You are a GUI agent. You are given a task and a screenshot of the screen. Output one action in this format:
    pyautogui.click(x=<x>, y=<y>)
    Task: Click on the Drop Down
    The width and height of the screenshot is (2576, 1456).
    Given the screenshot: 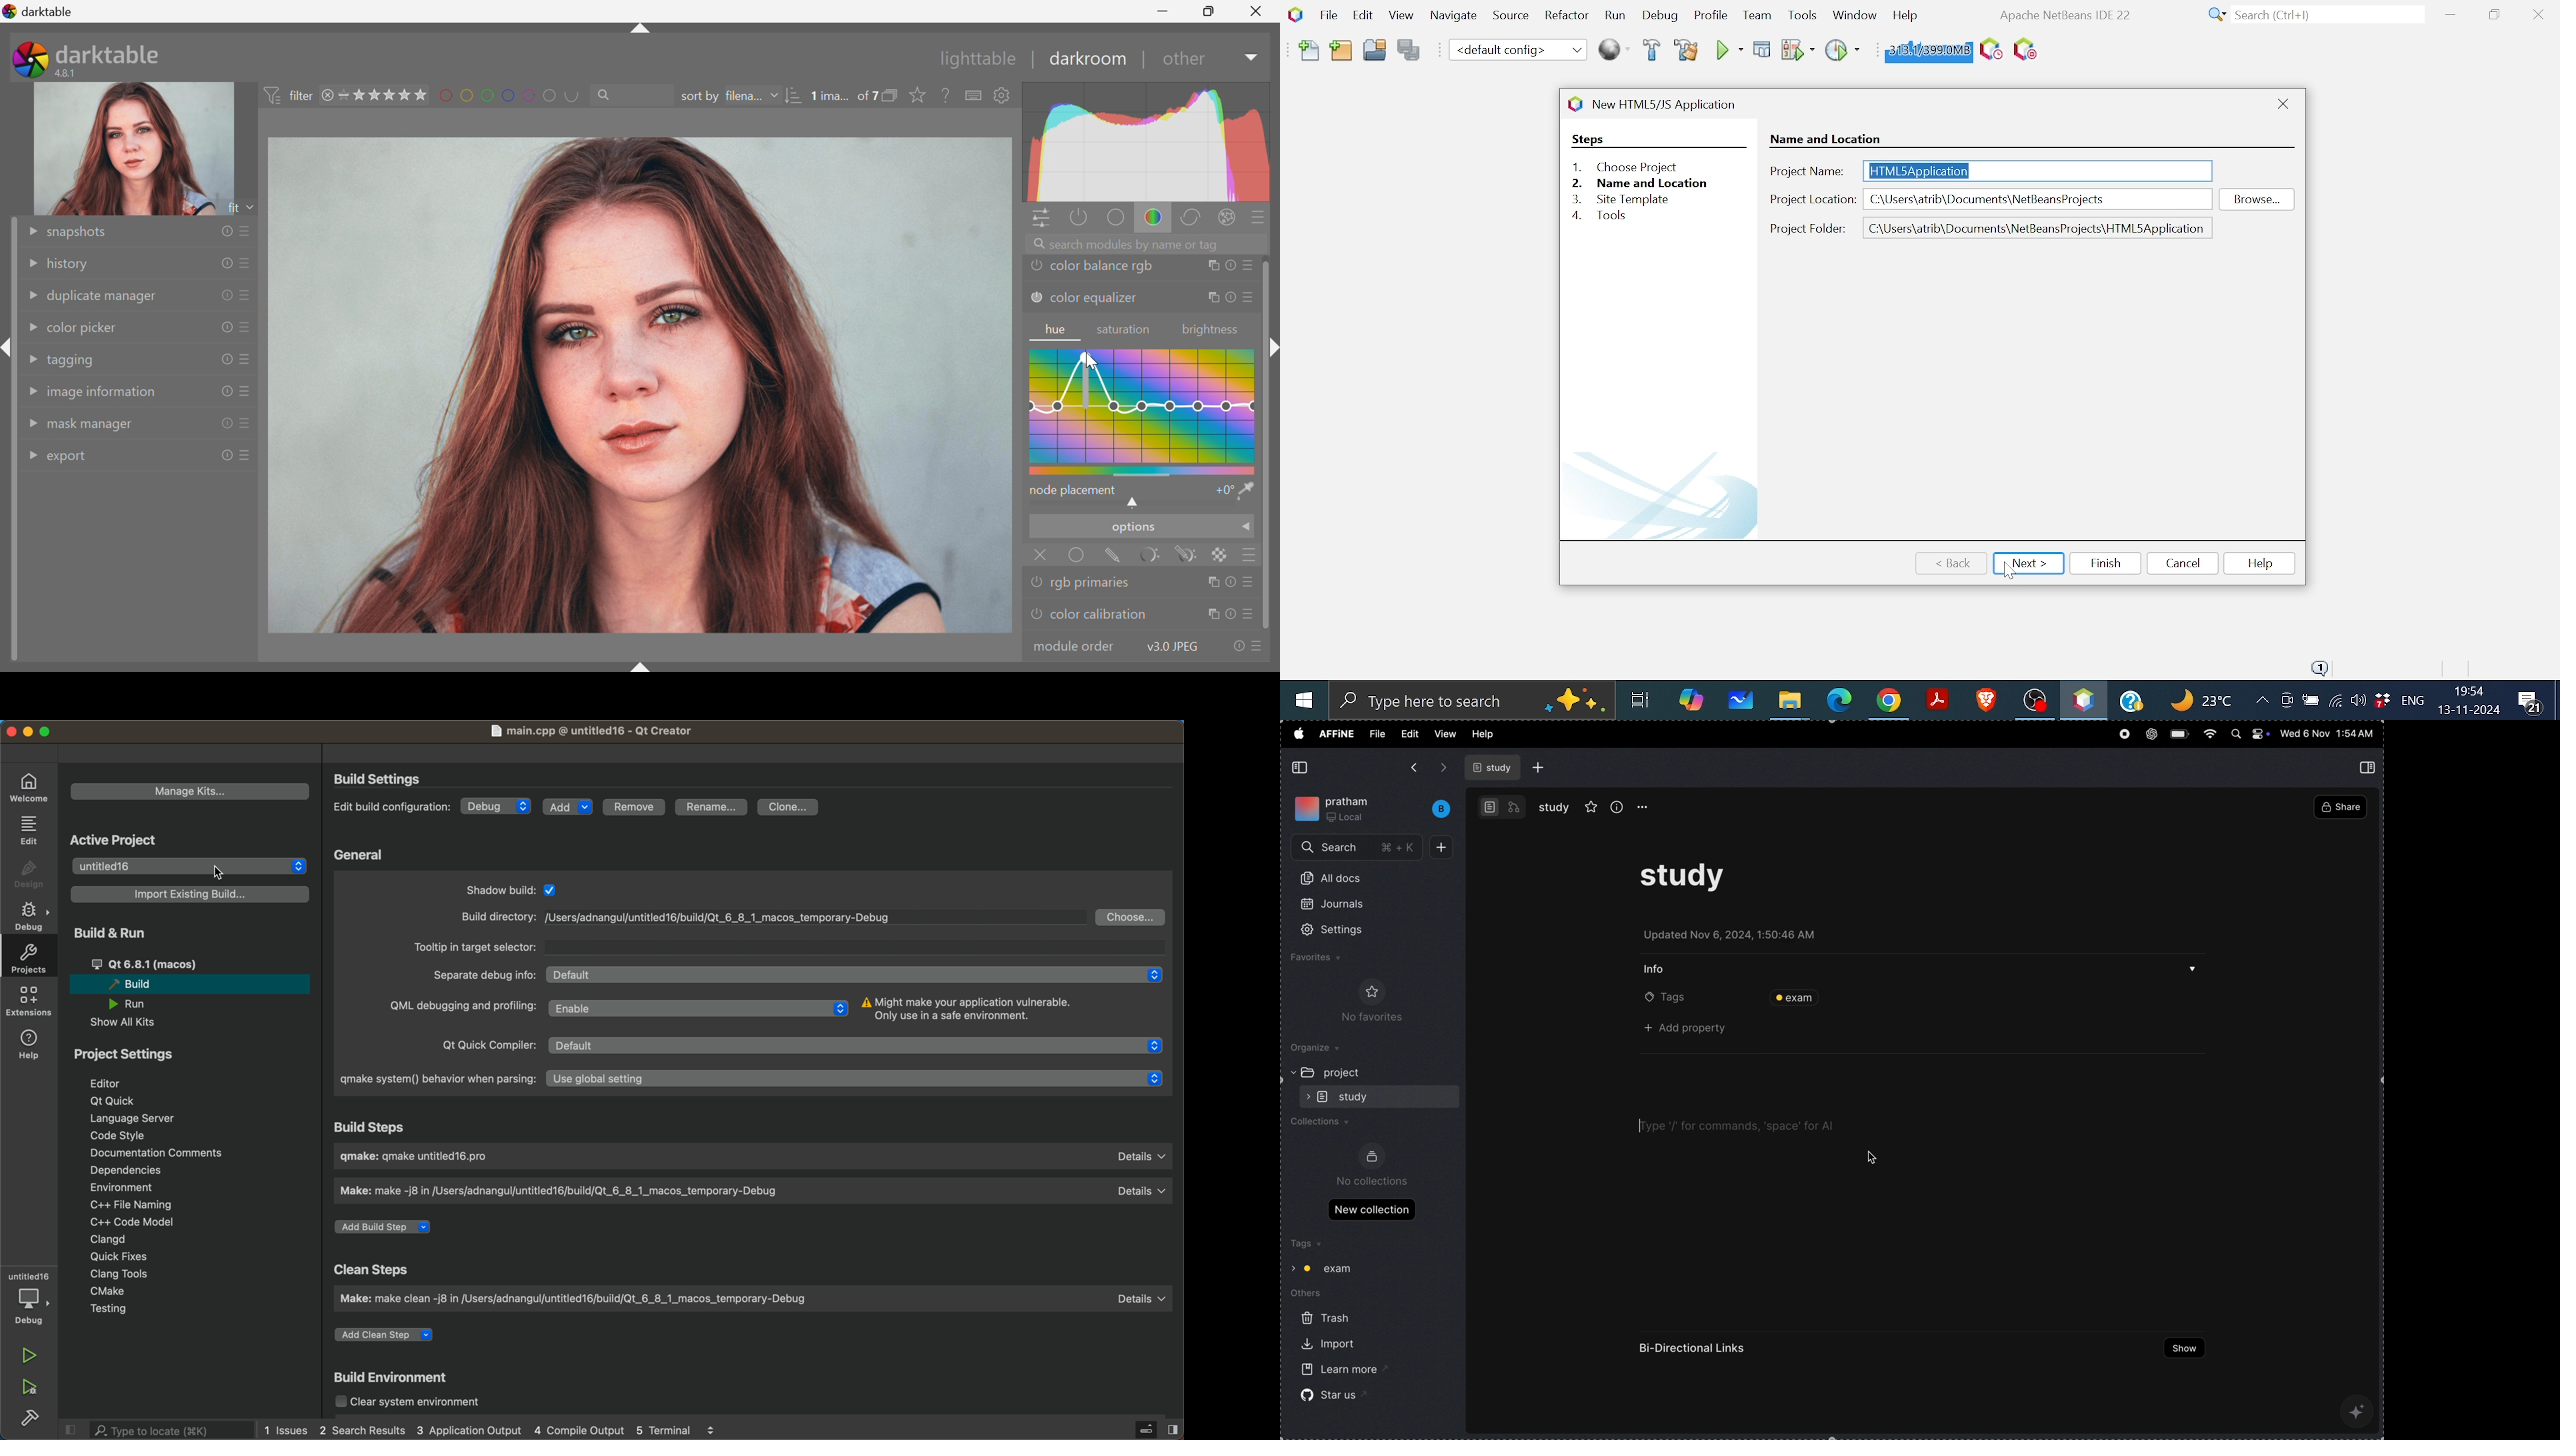 What is the action you would take?
    pyautogui.click(x=774, y=96)
    